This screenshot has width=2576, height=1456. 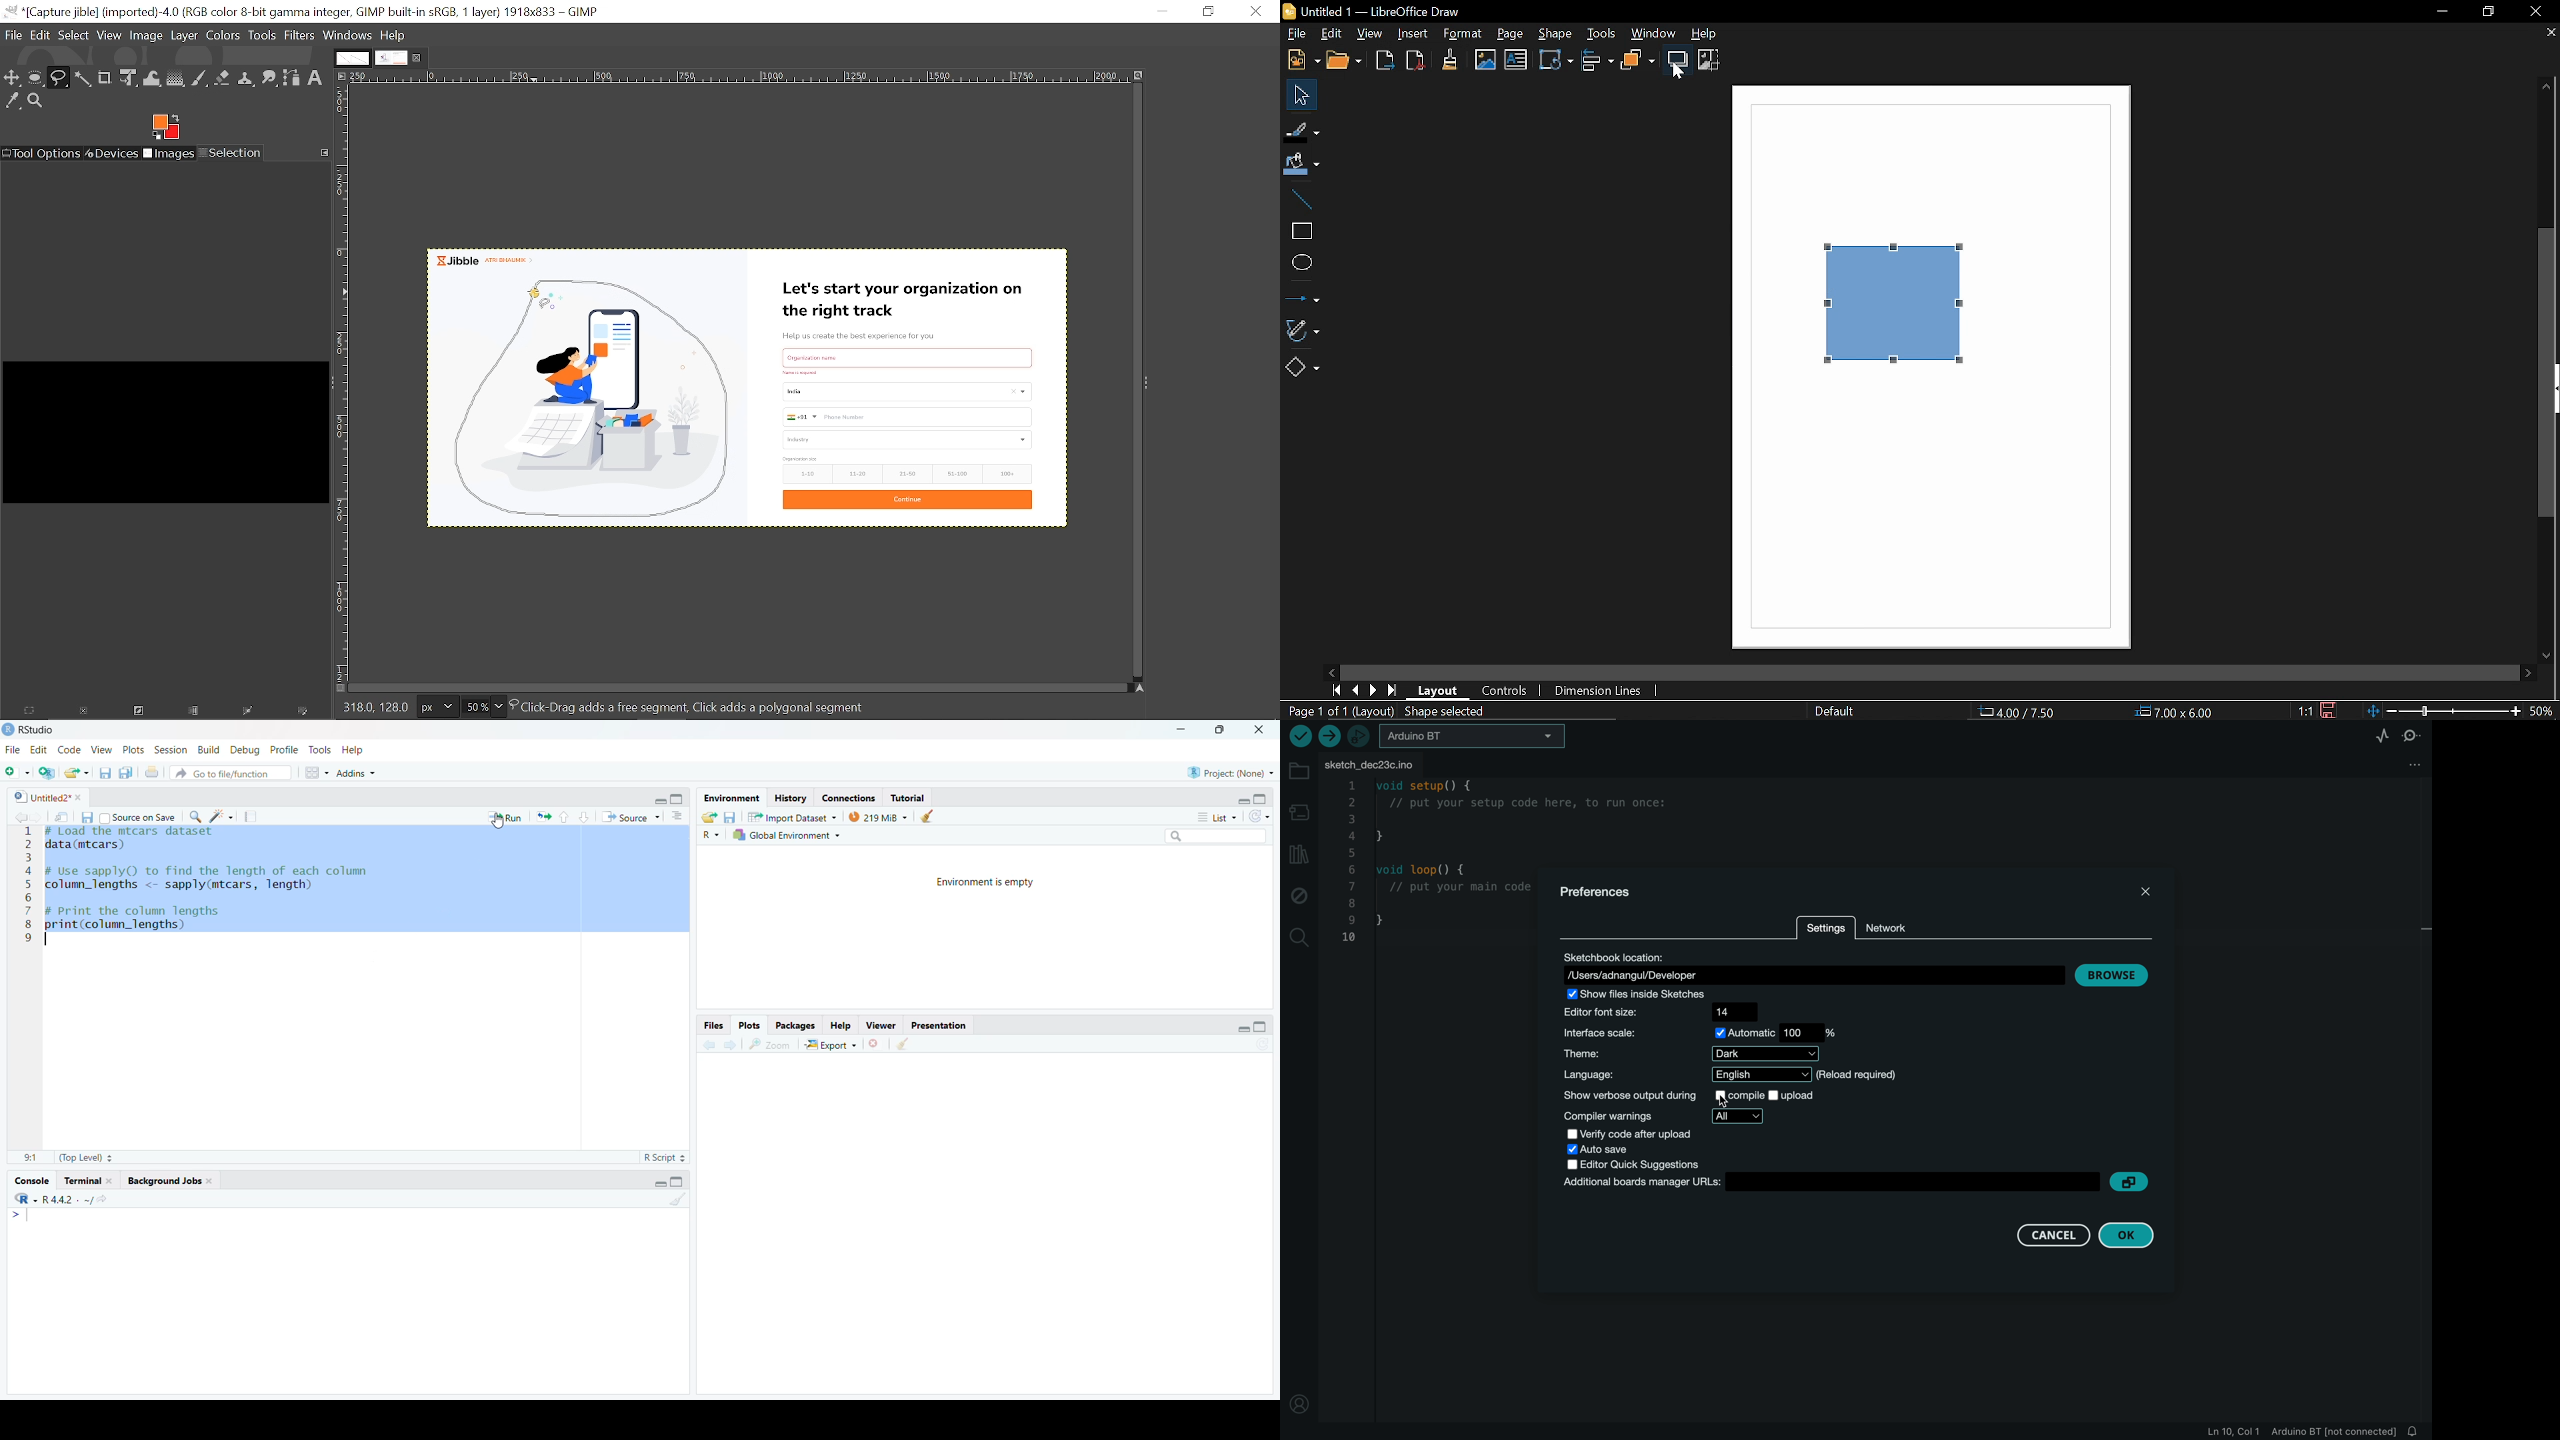 I want to click on Full Height, so click(x=1261, y=798).